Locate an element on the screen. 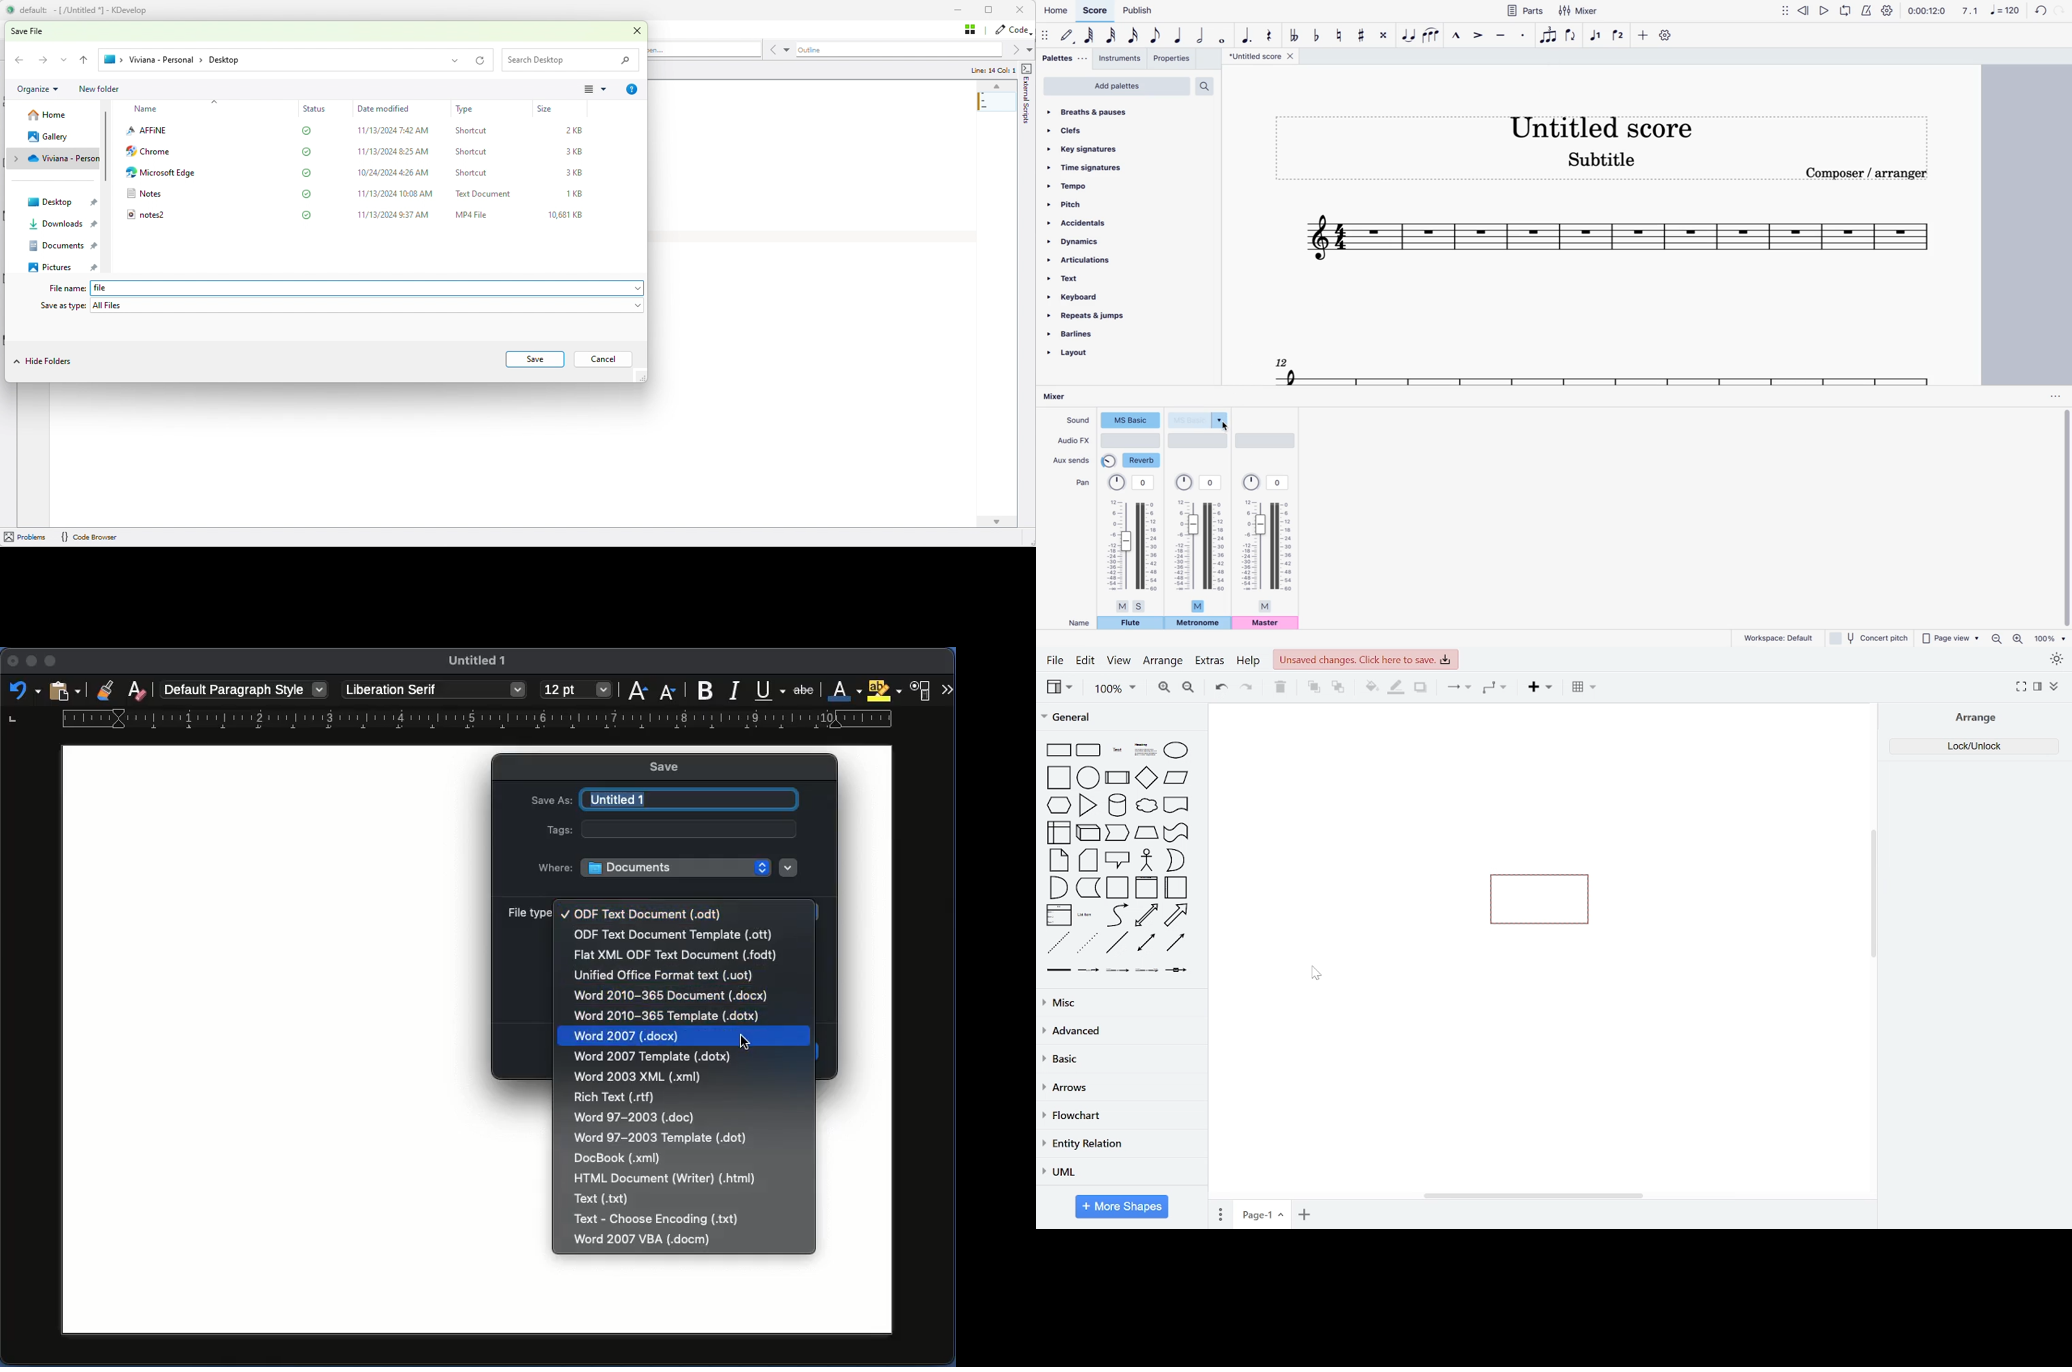  html is located at coordinates (665, 1179).